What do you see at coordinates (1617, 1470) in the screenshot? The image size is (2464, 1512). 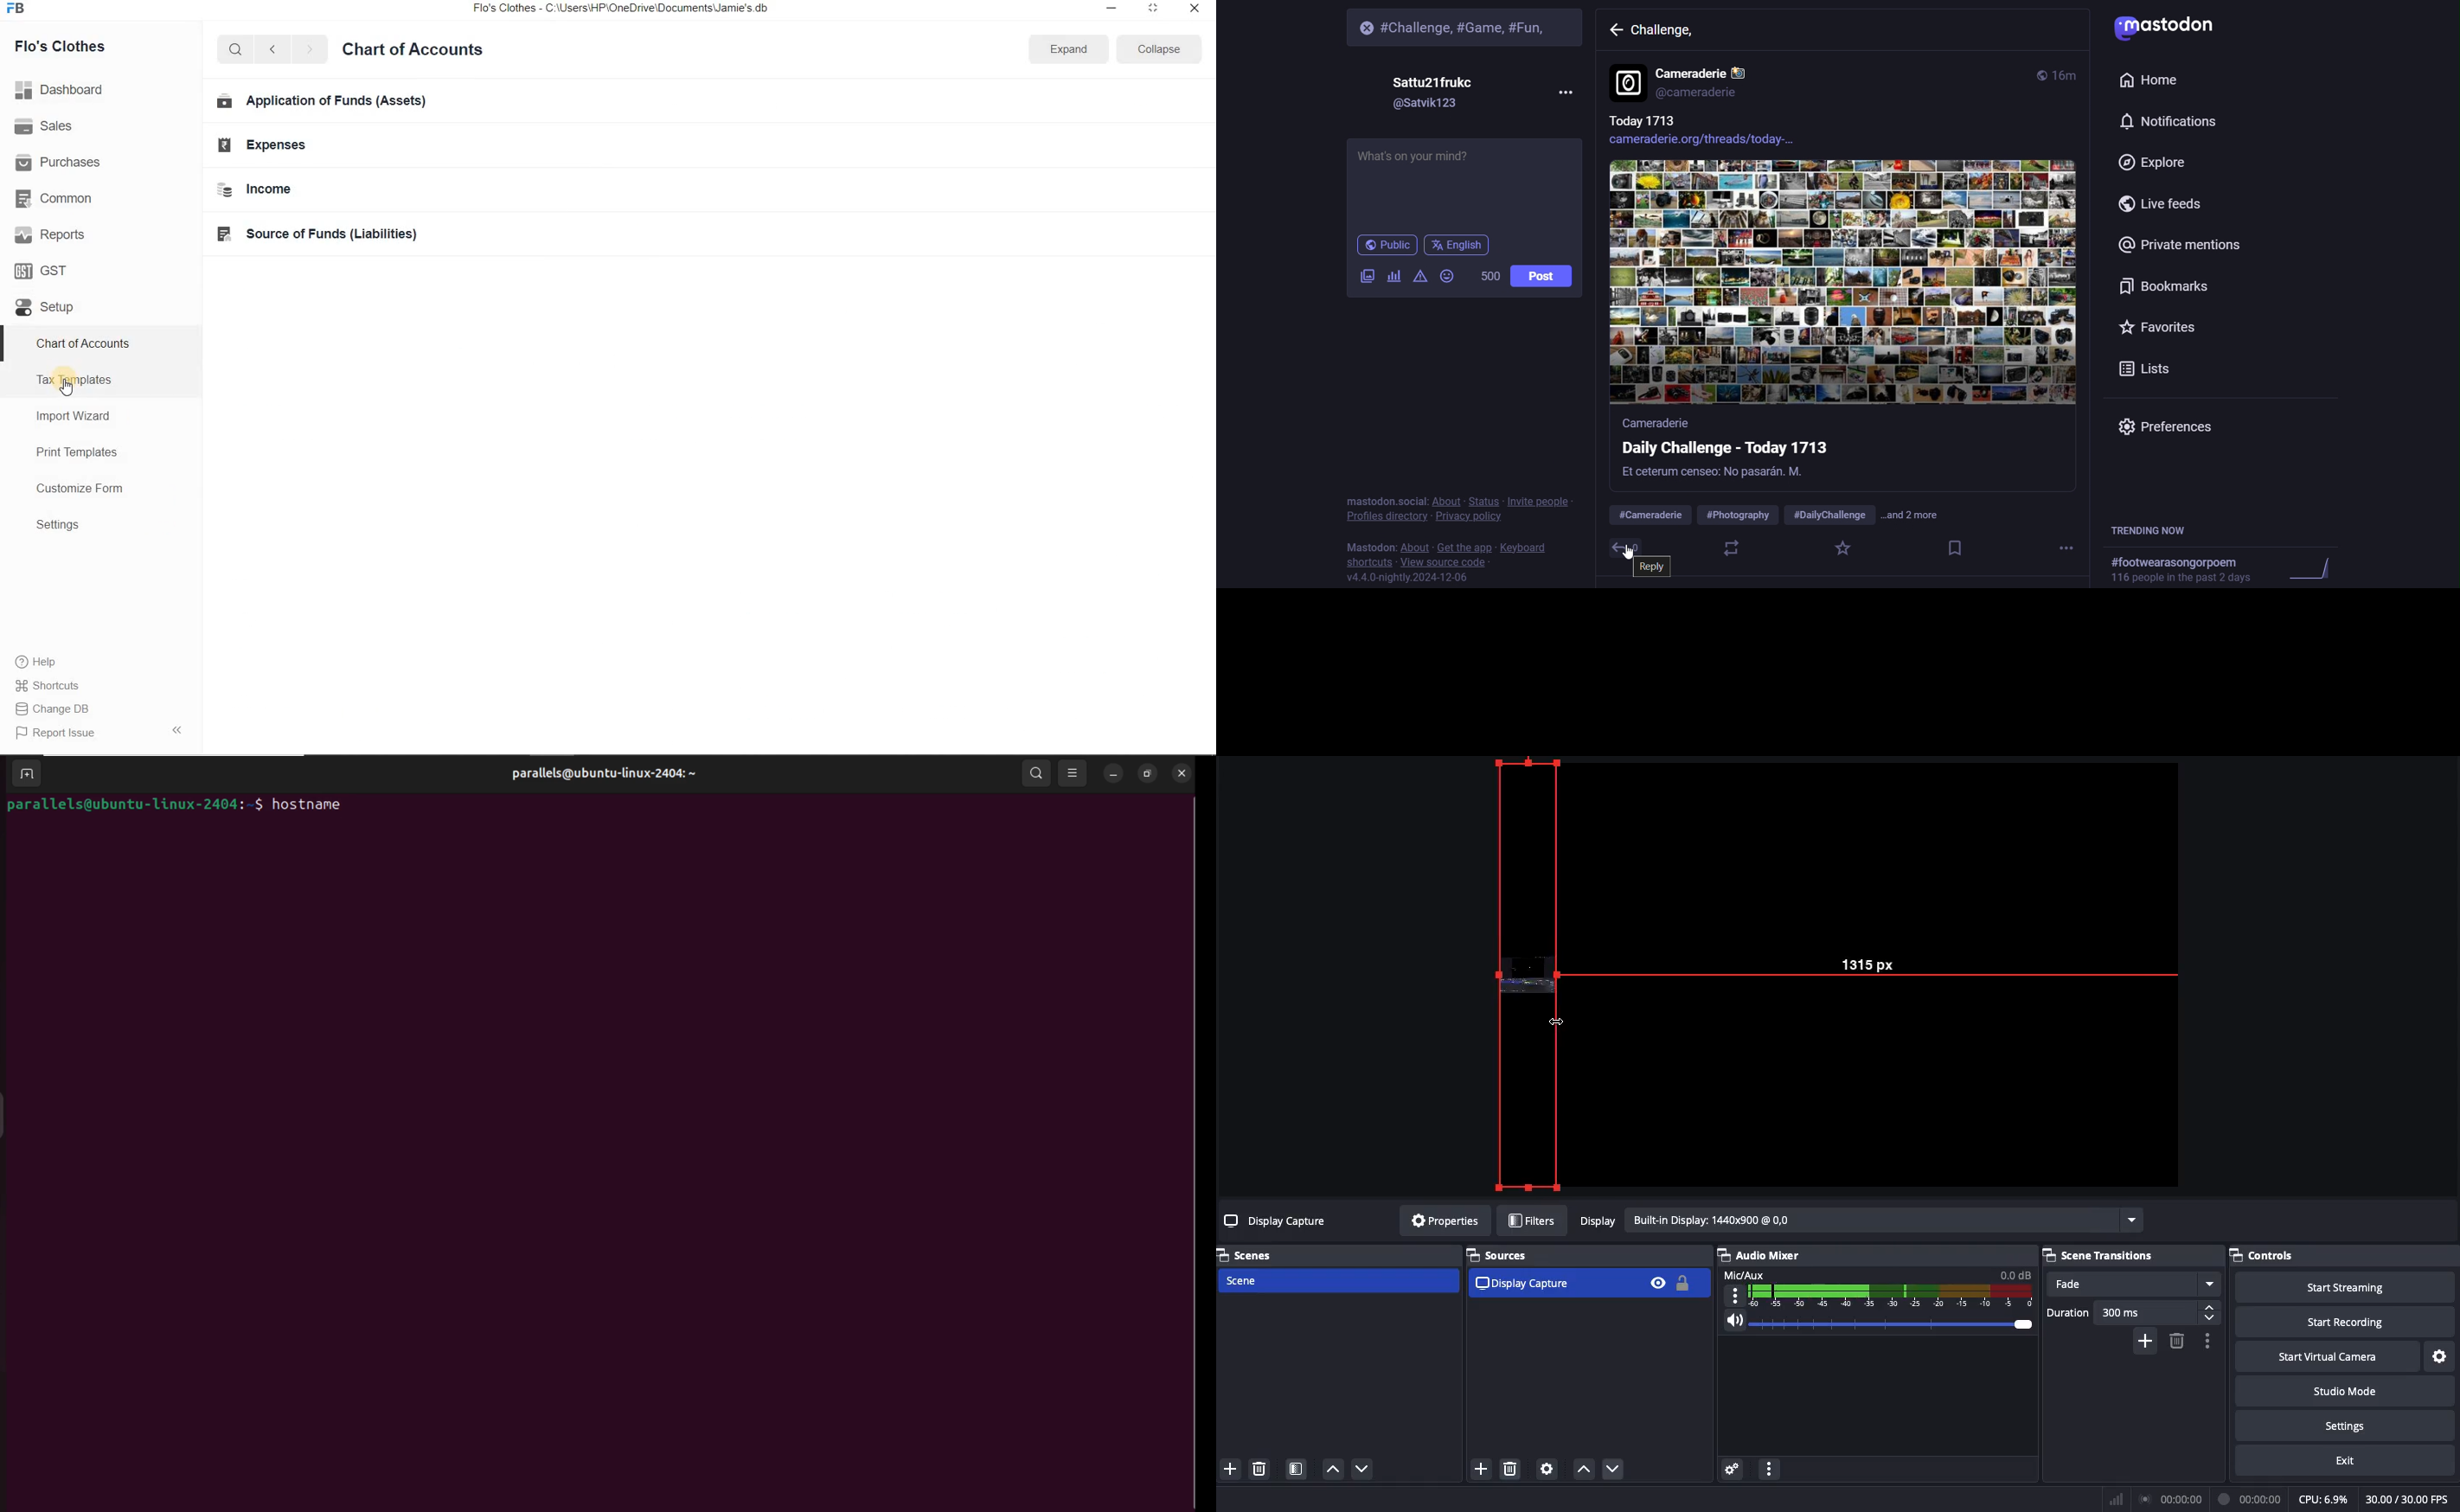 I see `Down` at bounding box center [1617, 1470].